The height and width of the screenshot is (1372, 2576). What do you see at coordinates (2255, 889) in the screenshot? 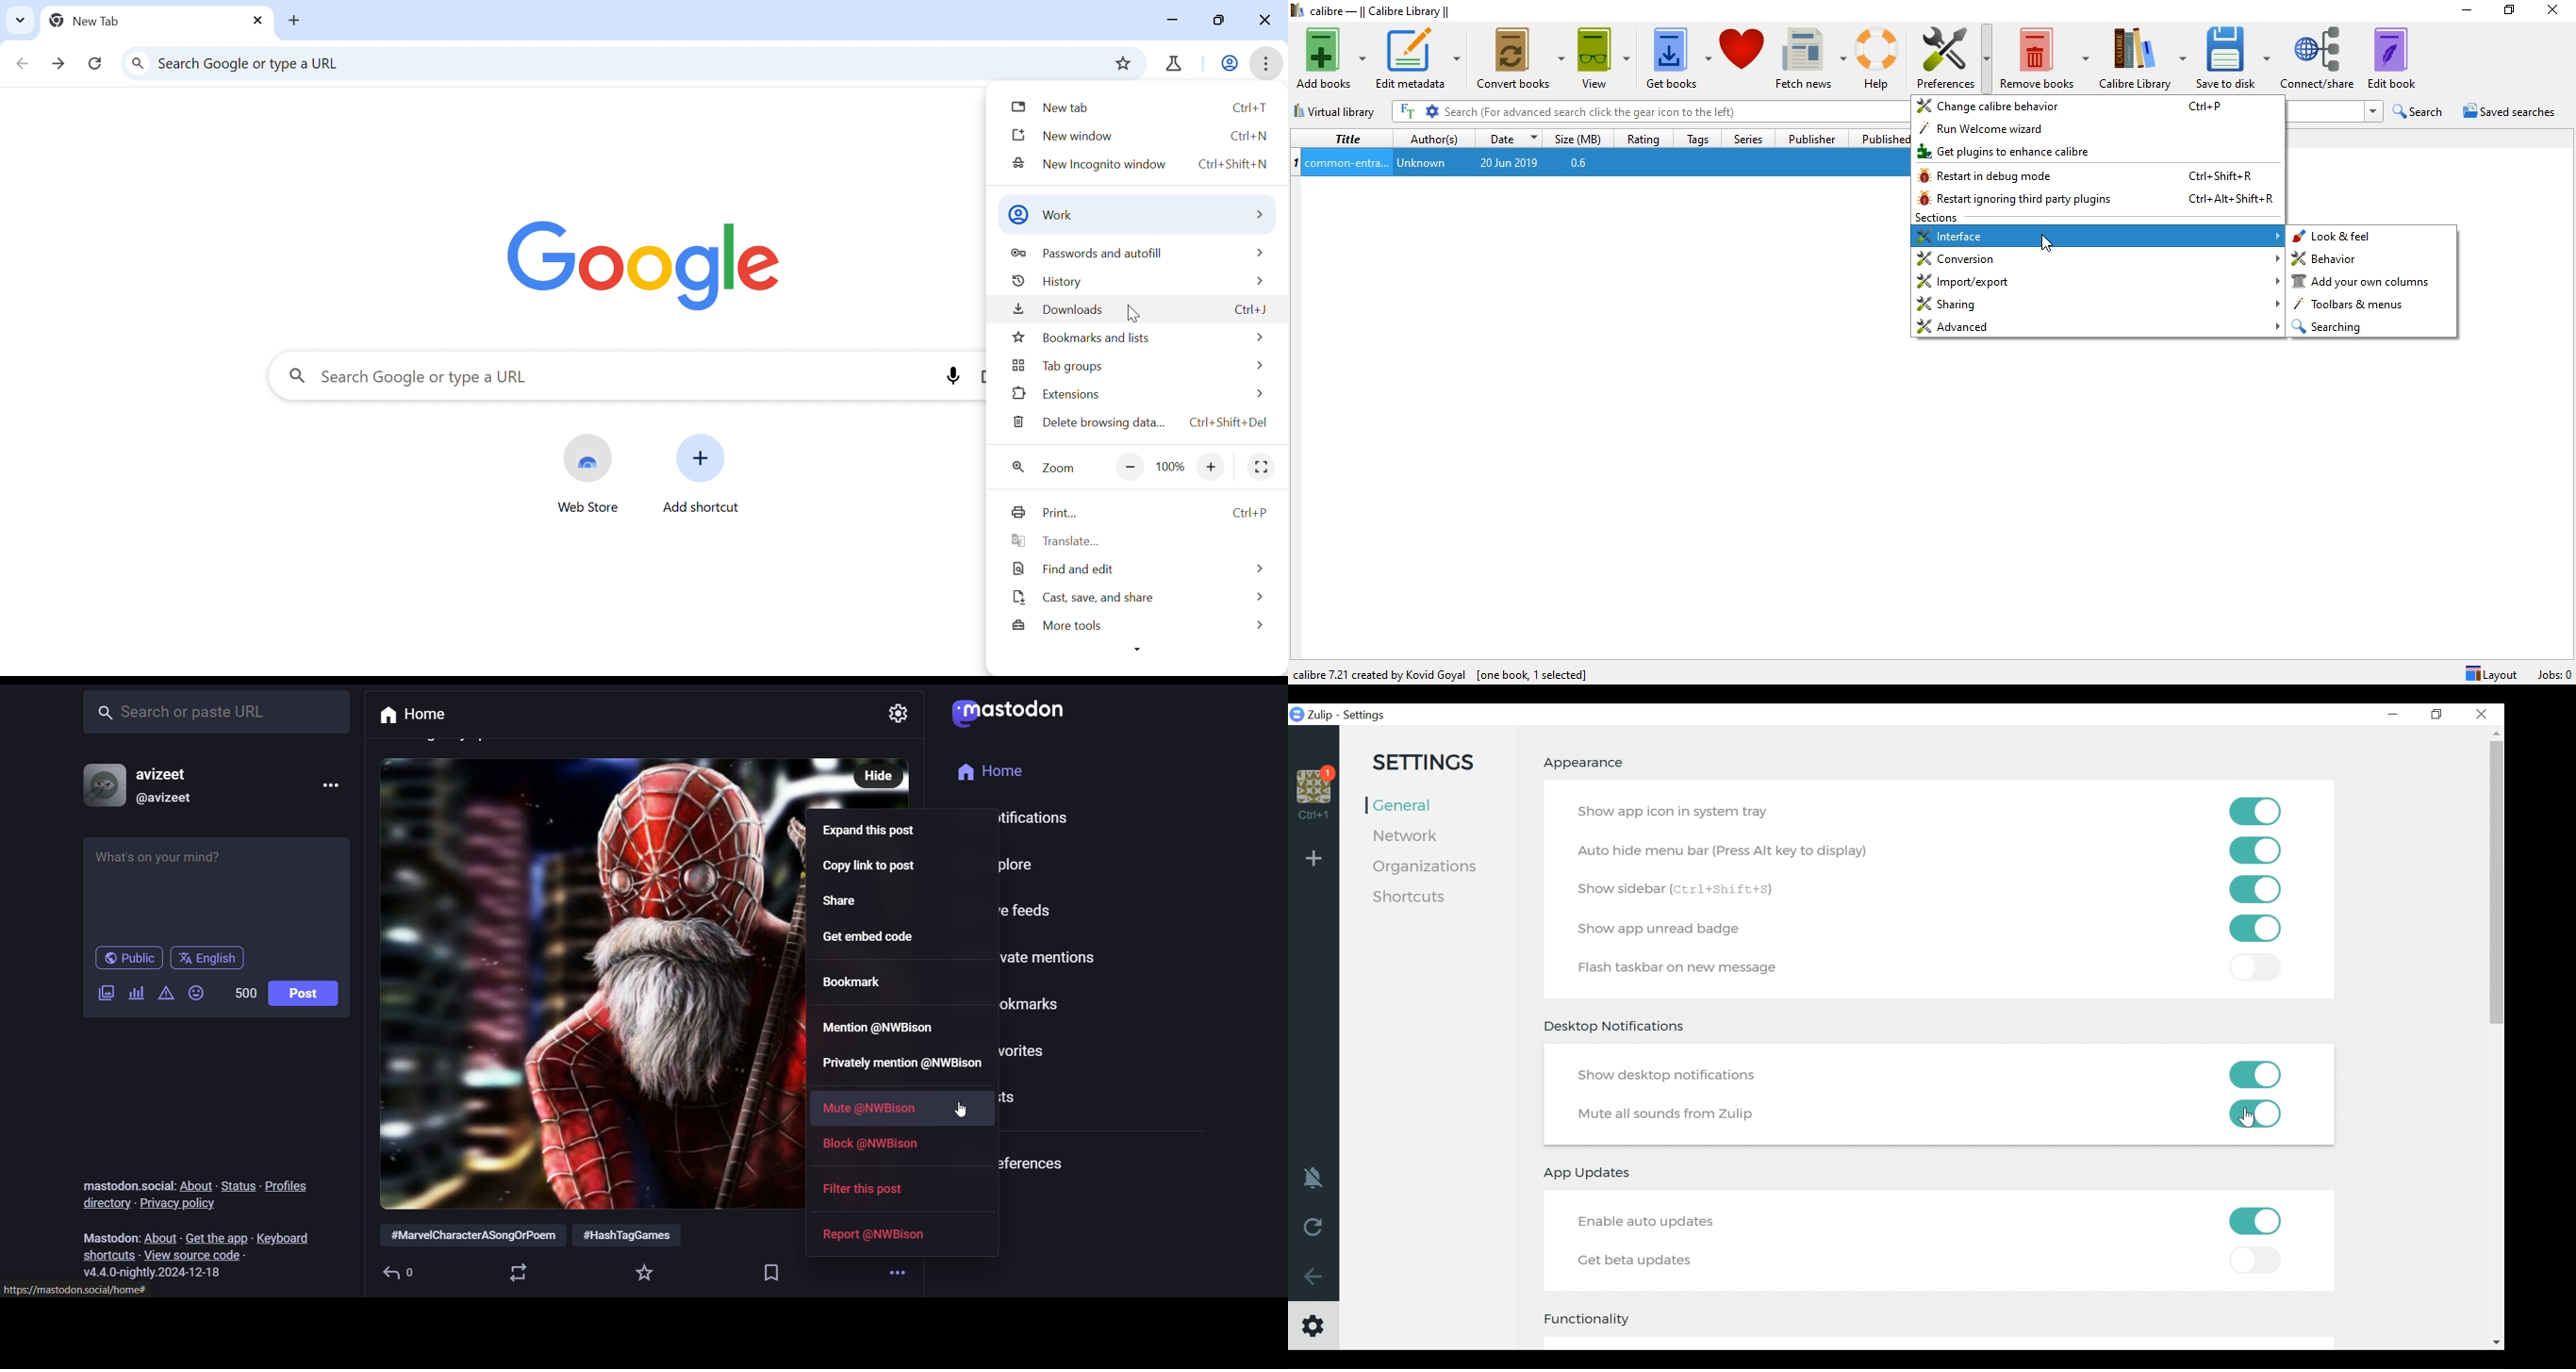
I see `Toggle on/off show sidebar` at bounding box center [2255, 889].